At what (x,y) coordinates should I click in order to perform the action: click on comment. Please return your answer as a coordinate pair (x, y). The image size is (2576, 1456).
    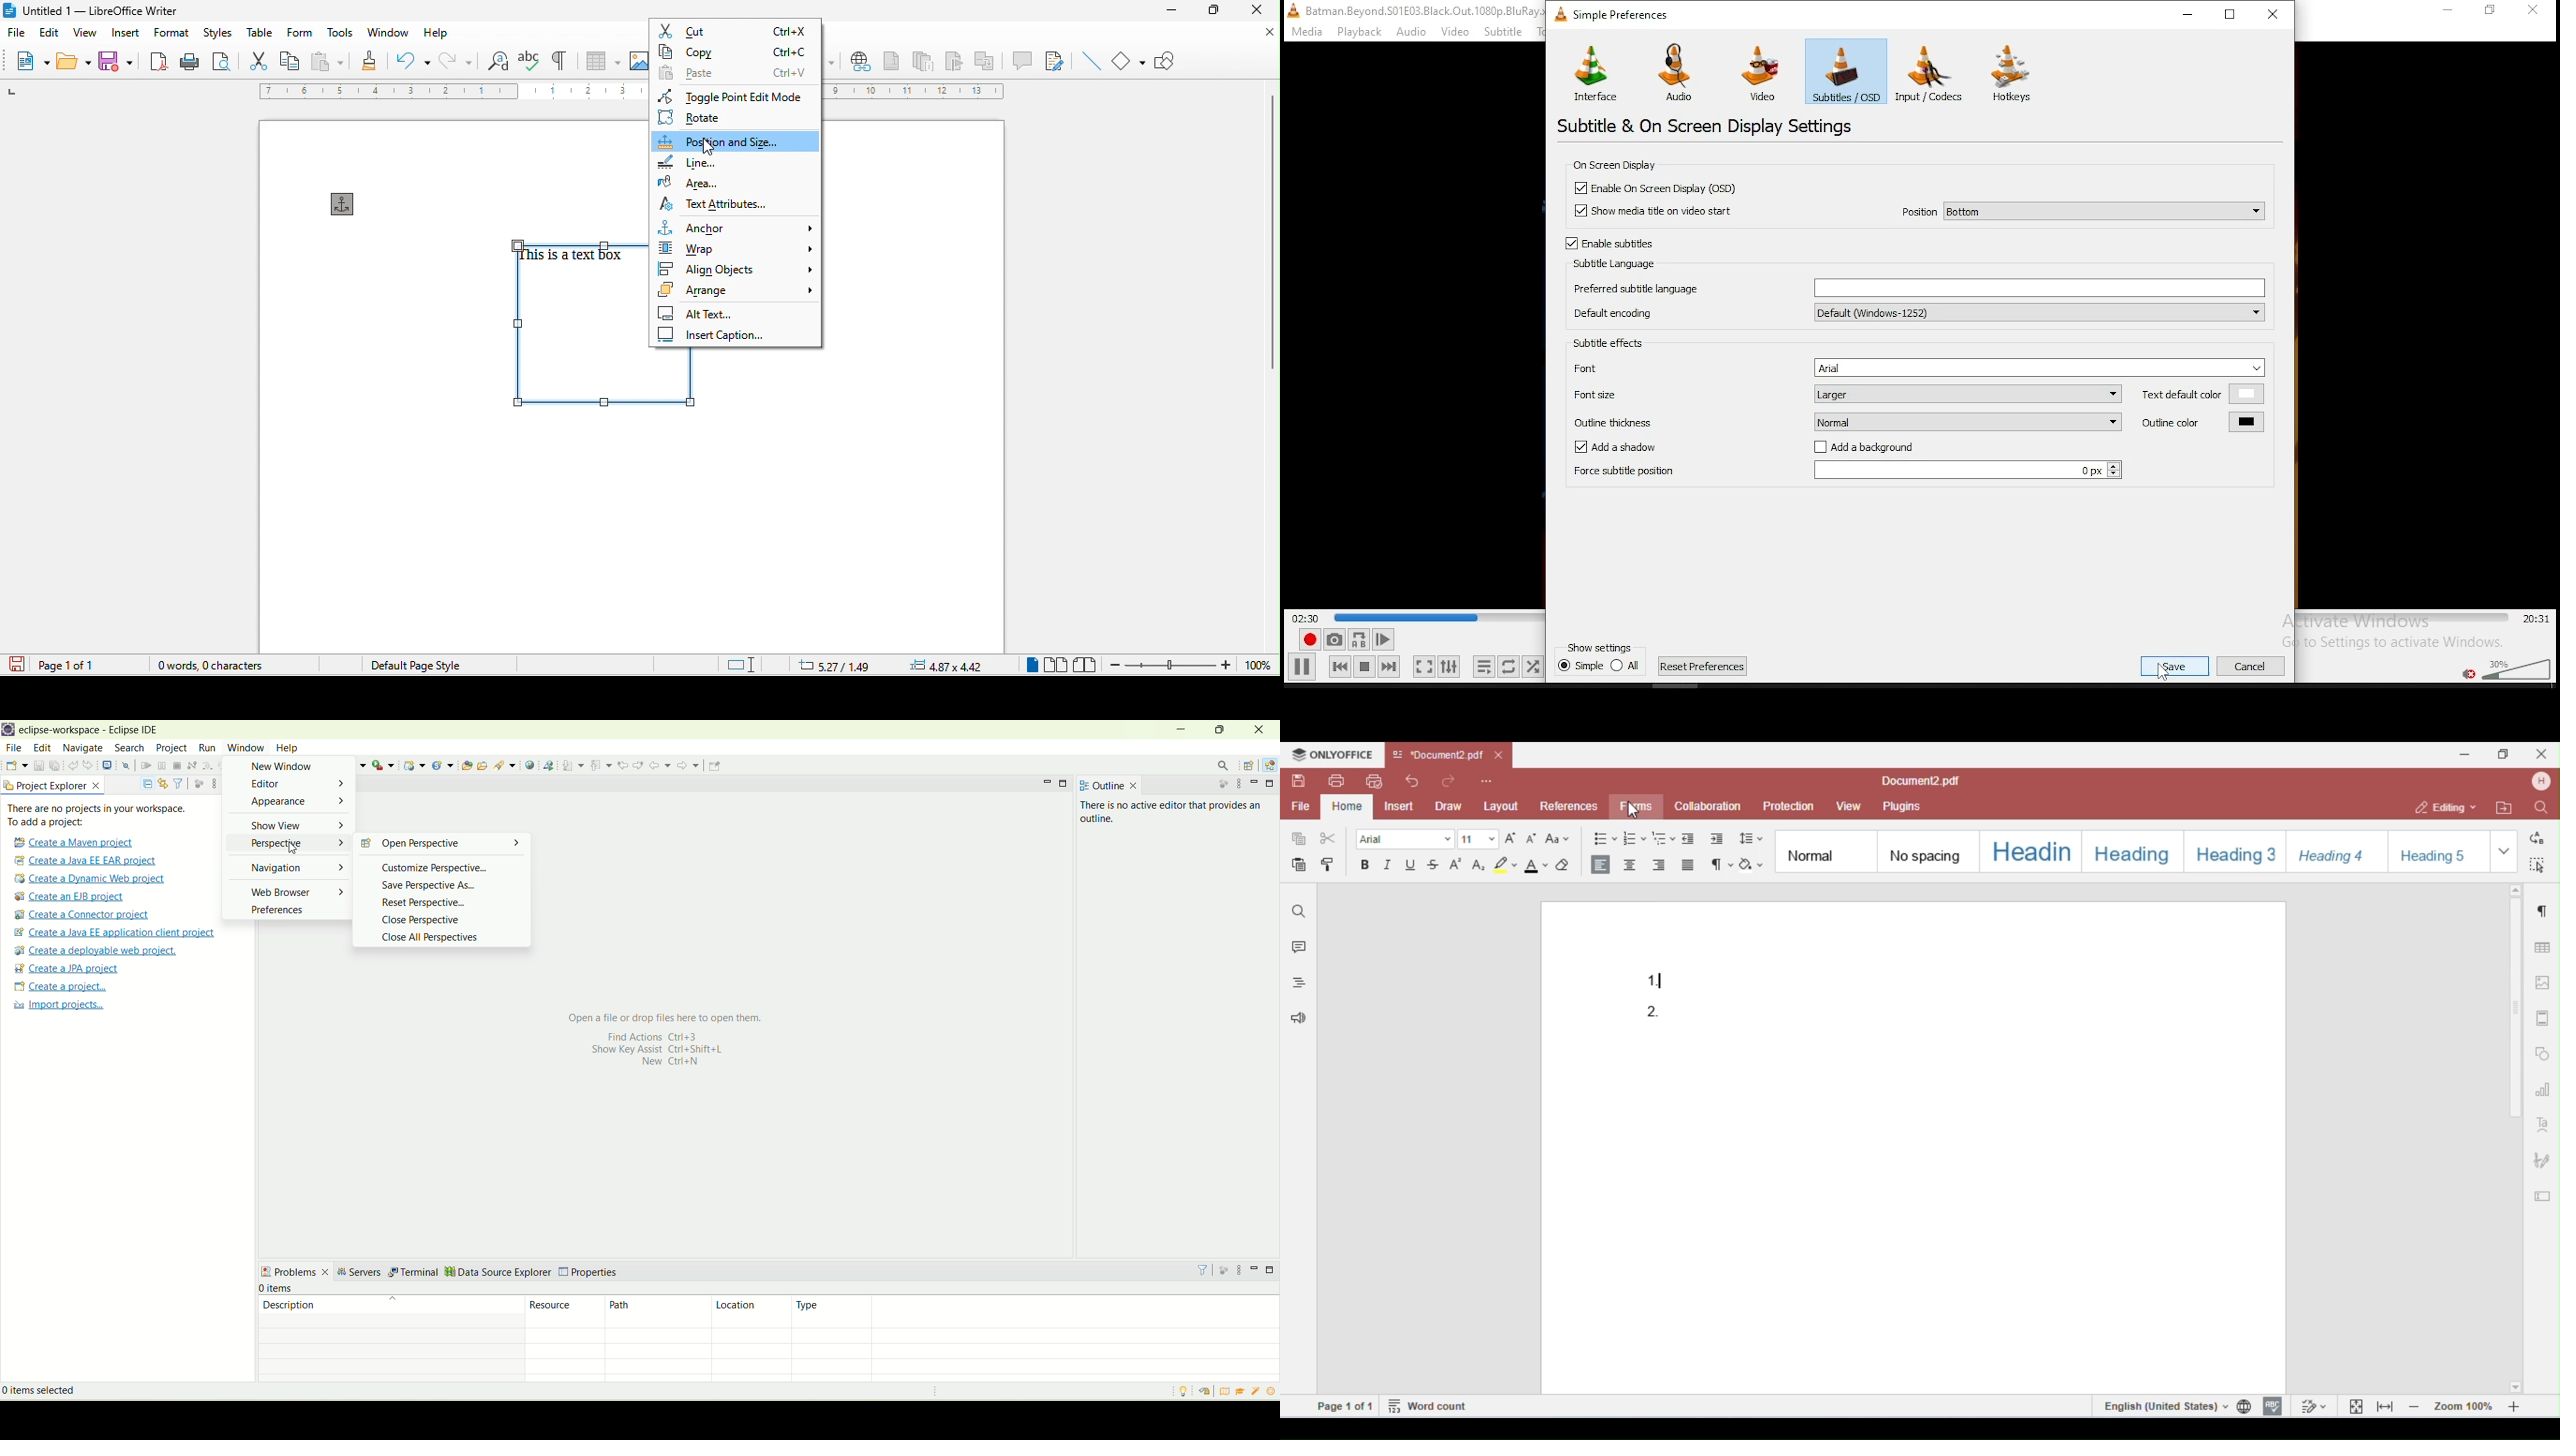
    Looking at the image, I should click on (1022, 60).